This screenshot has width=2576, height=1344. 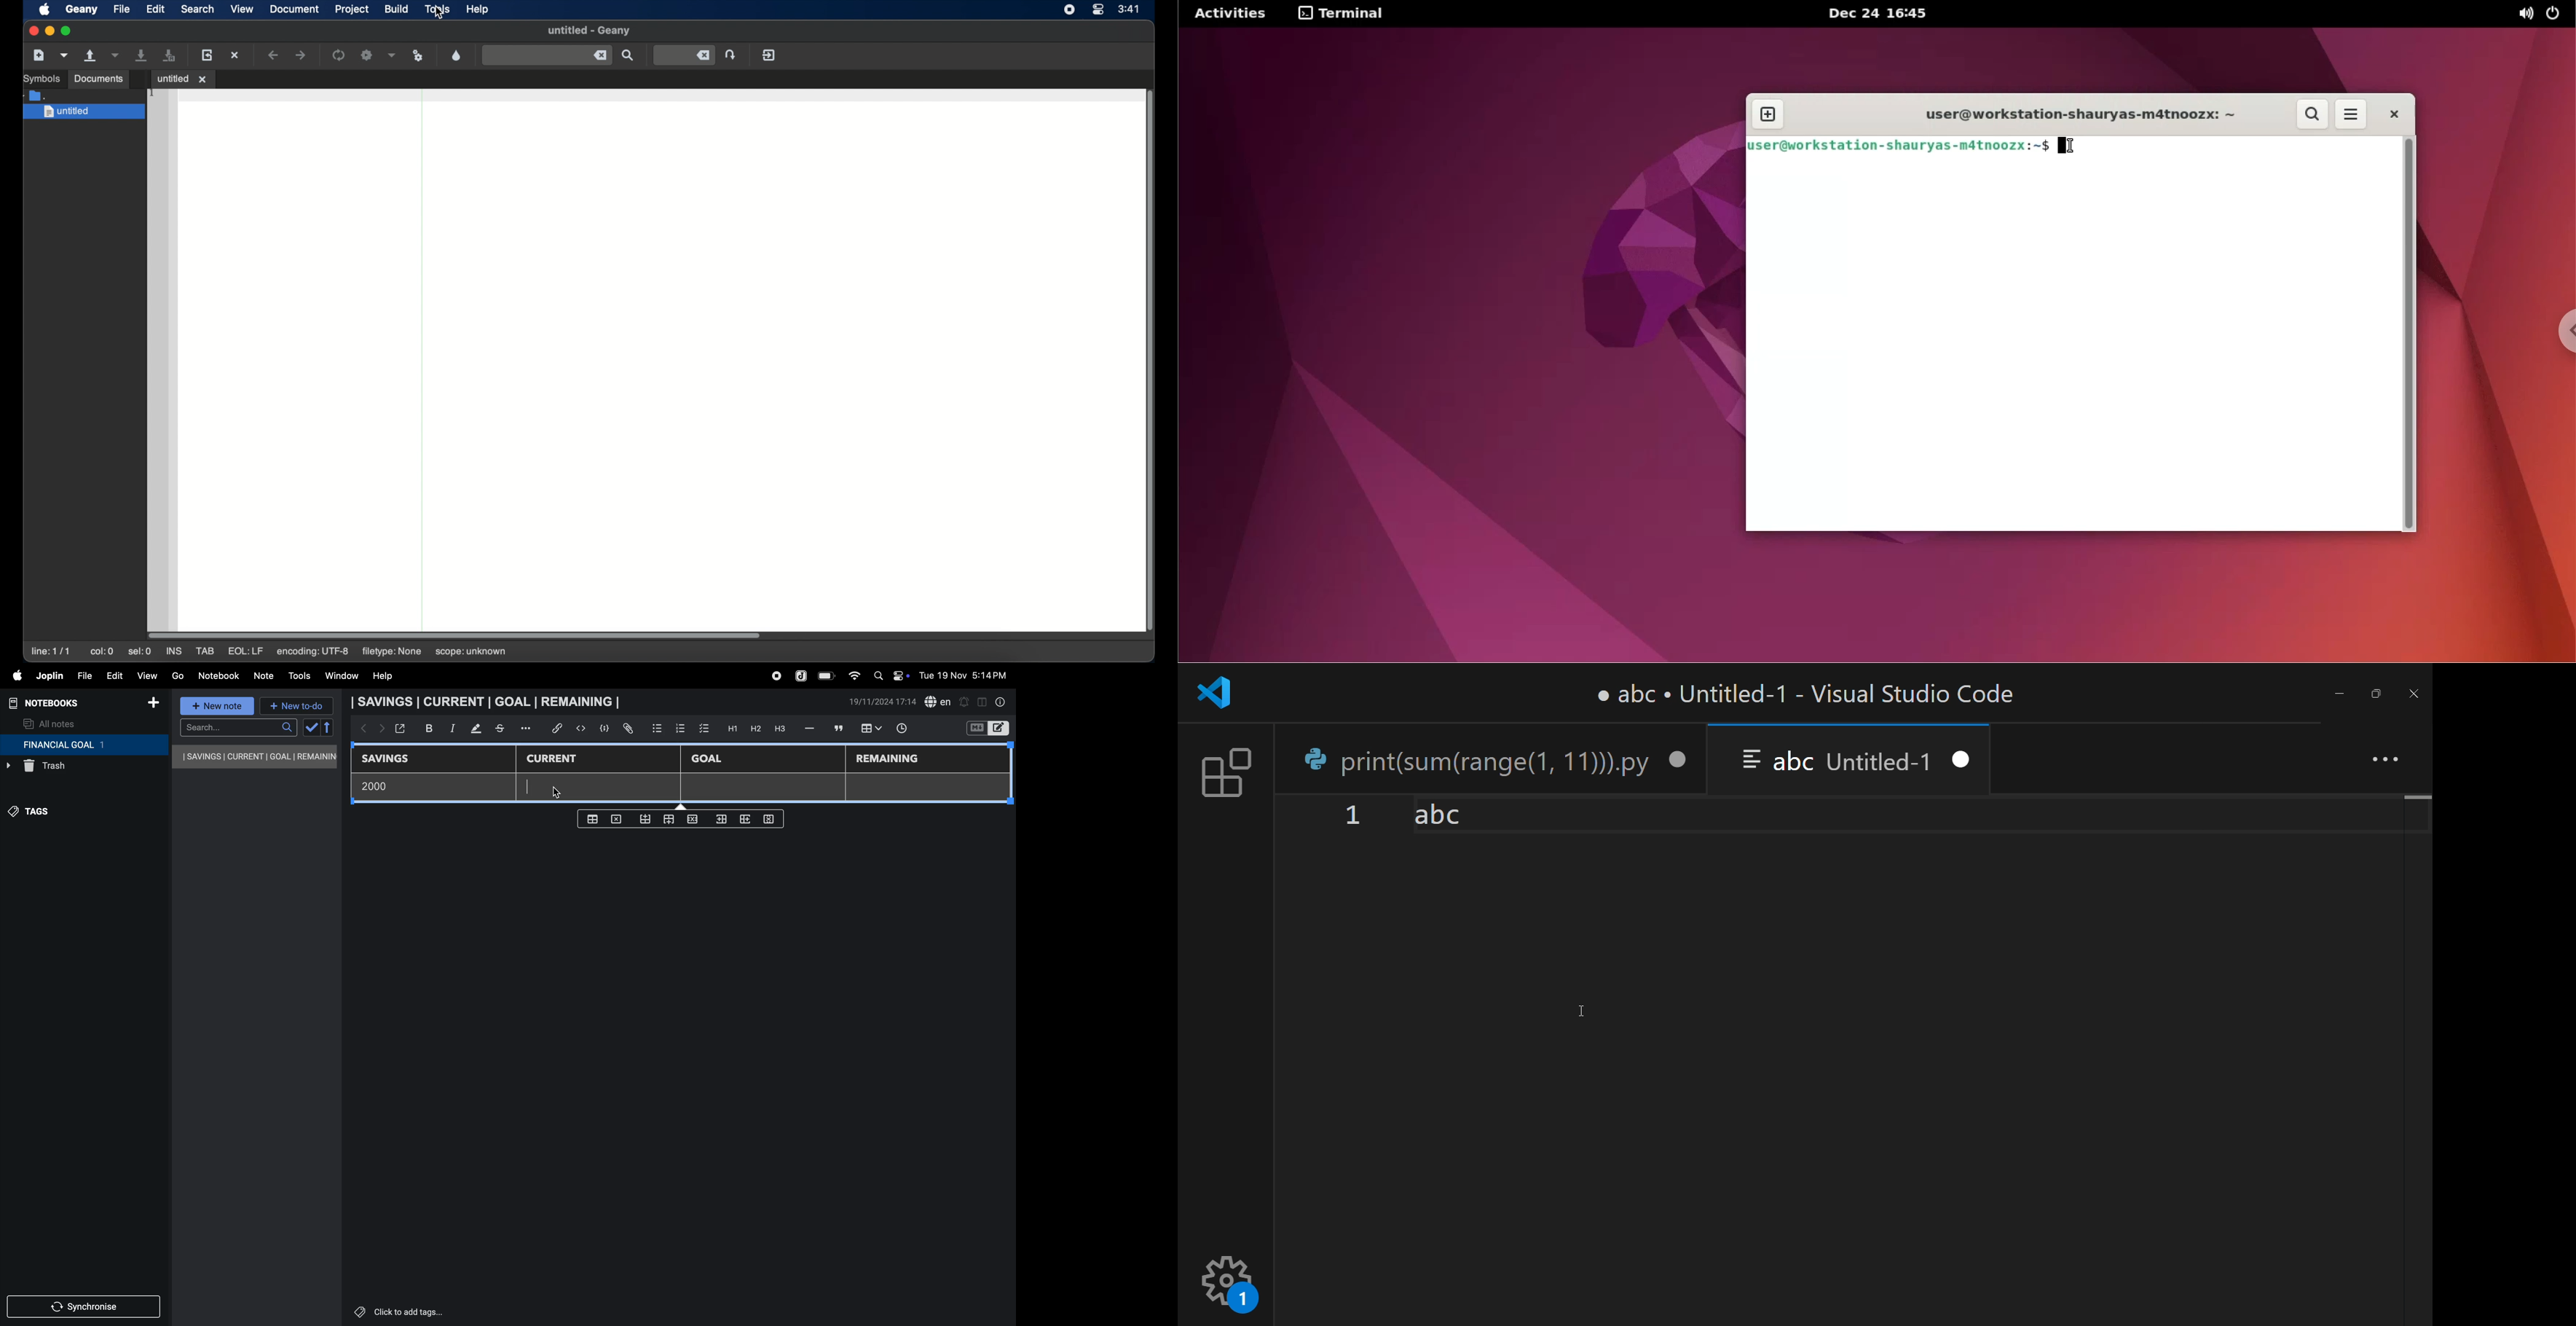 I want to click on control center, so click(x=1100, y=10).